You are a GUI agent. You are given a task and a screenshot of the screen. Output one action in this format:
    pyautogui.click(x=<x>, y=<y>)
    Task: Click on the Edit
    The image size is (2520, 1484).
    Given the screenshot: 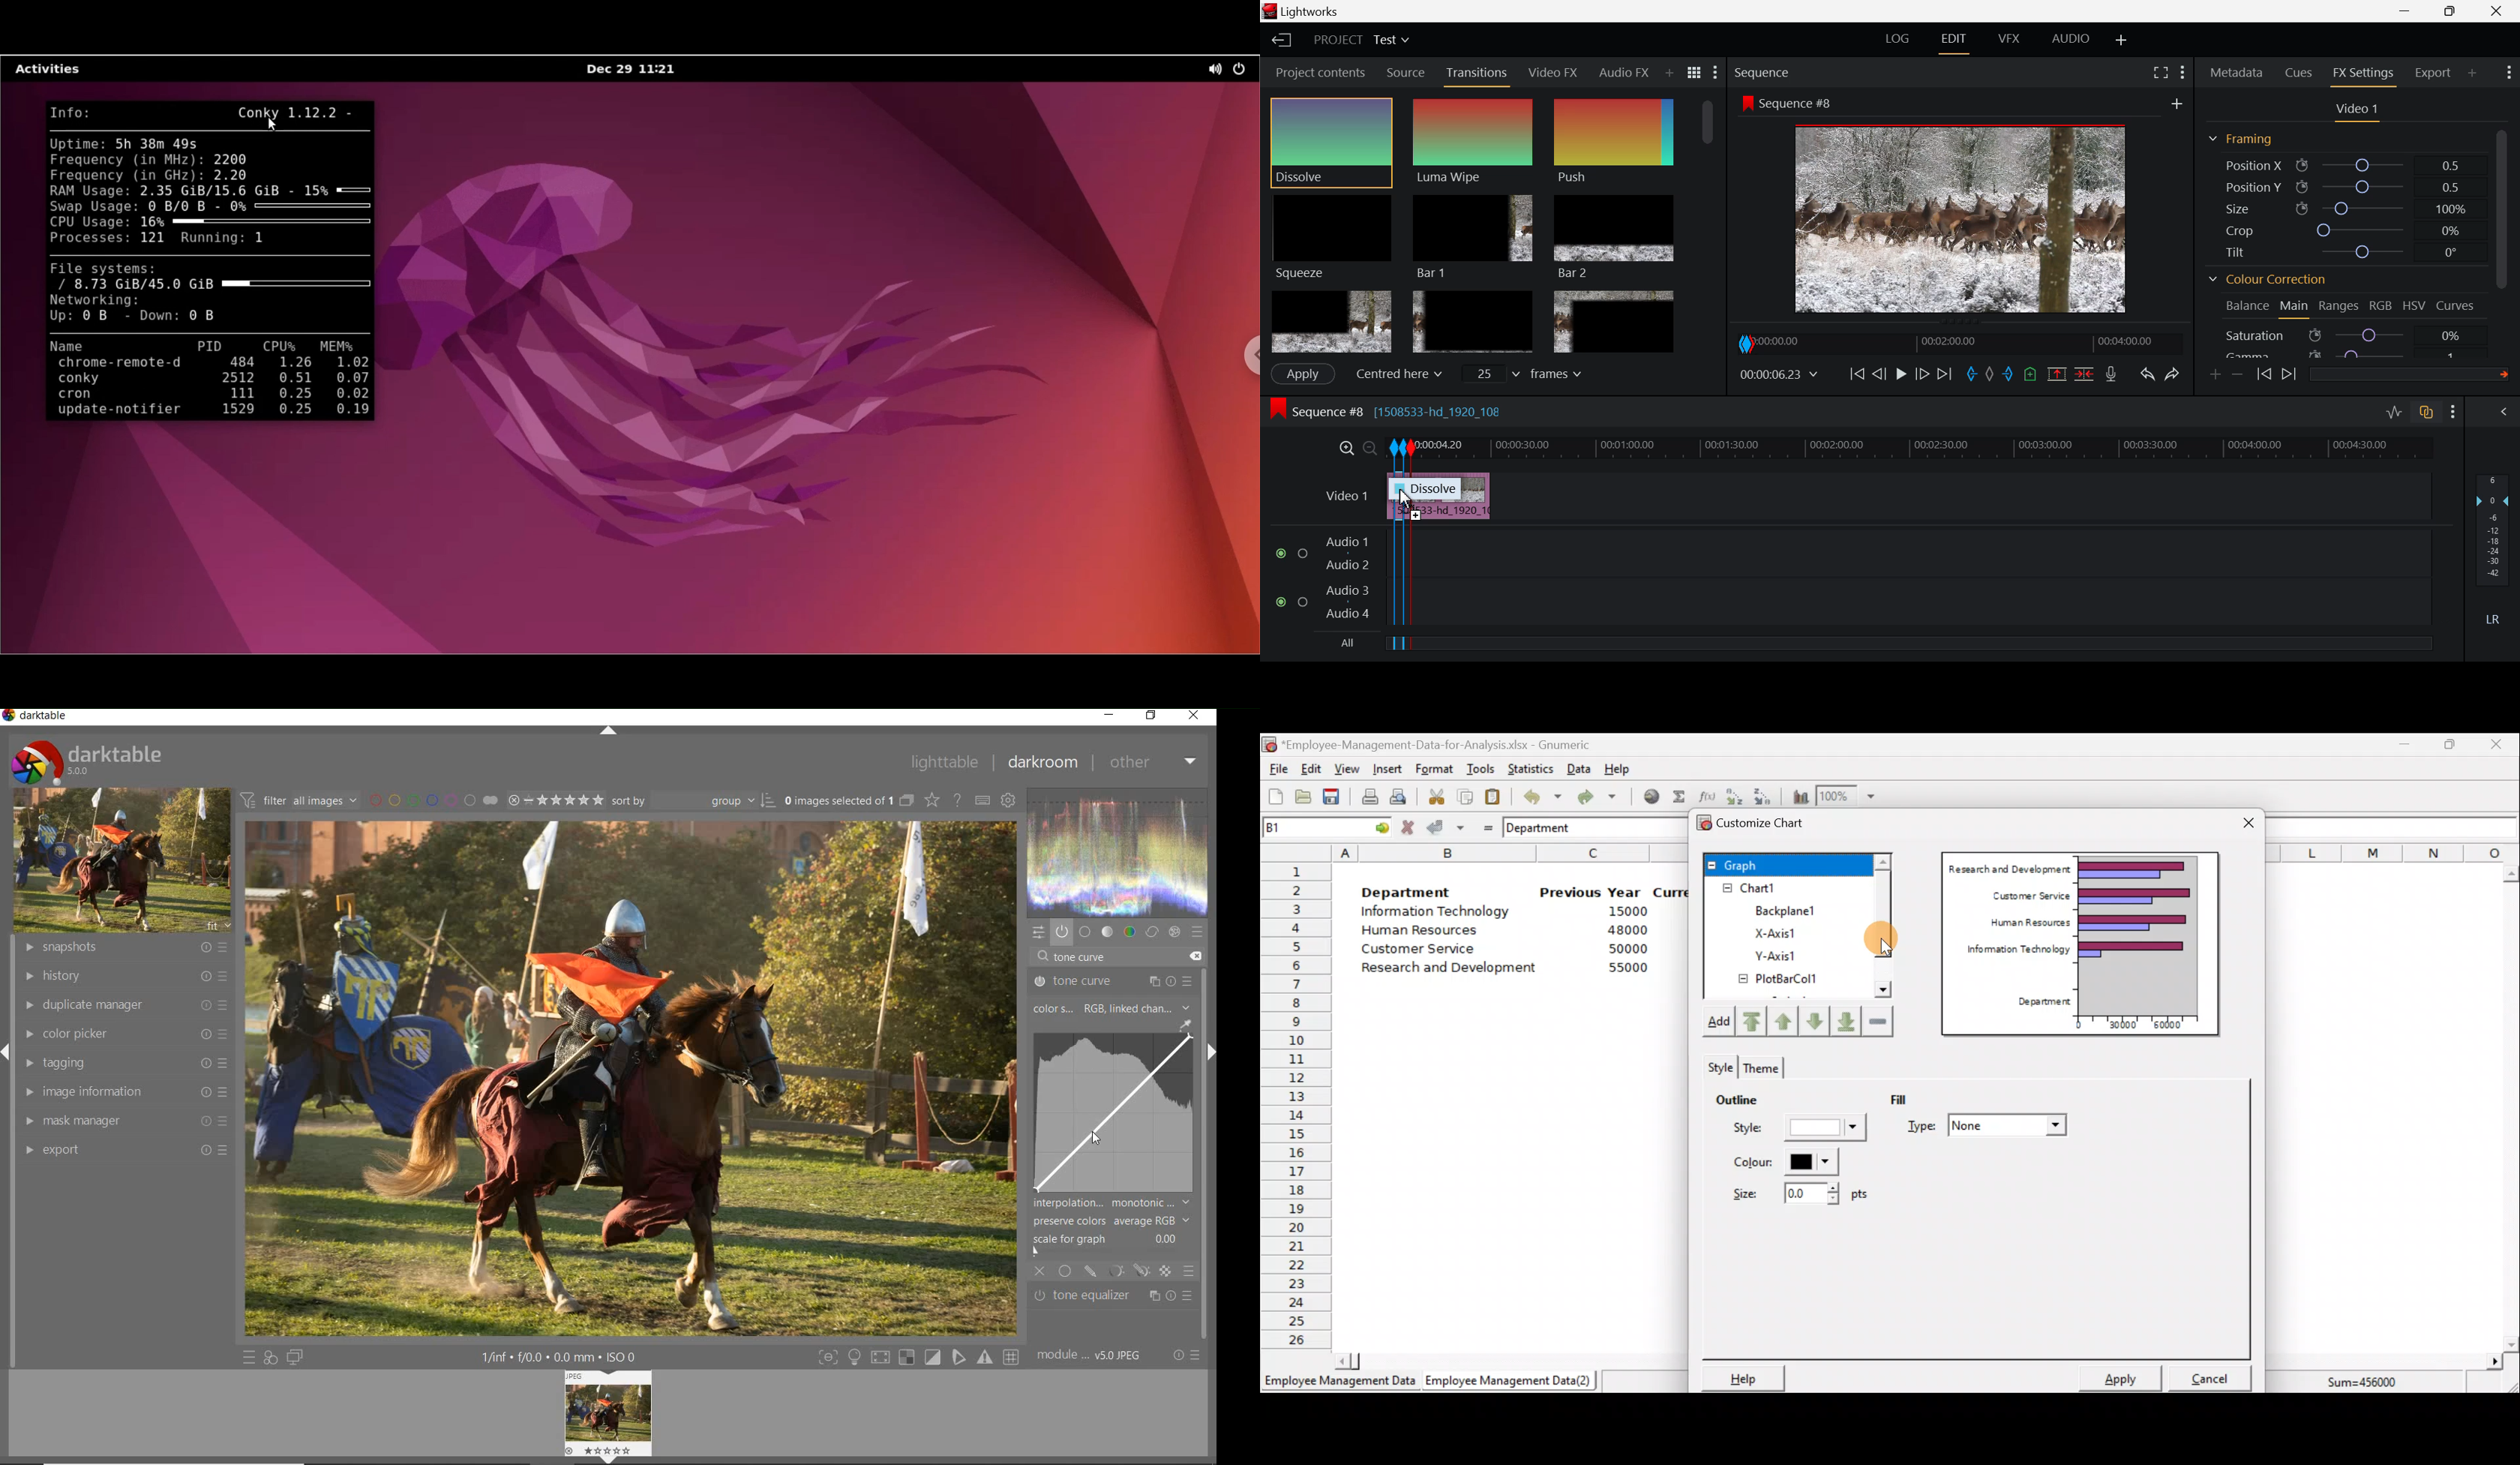 What is the action you would take?
    pyautogui.click(x=1312, y=770)
    